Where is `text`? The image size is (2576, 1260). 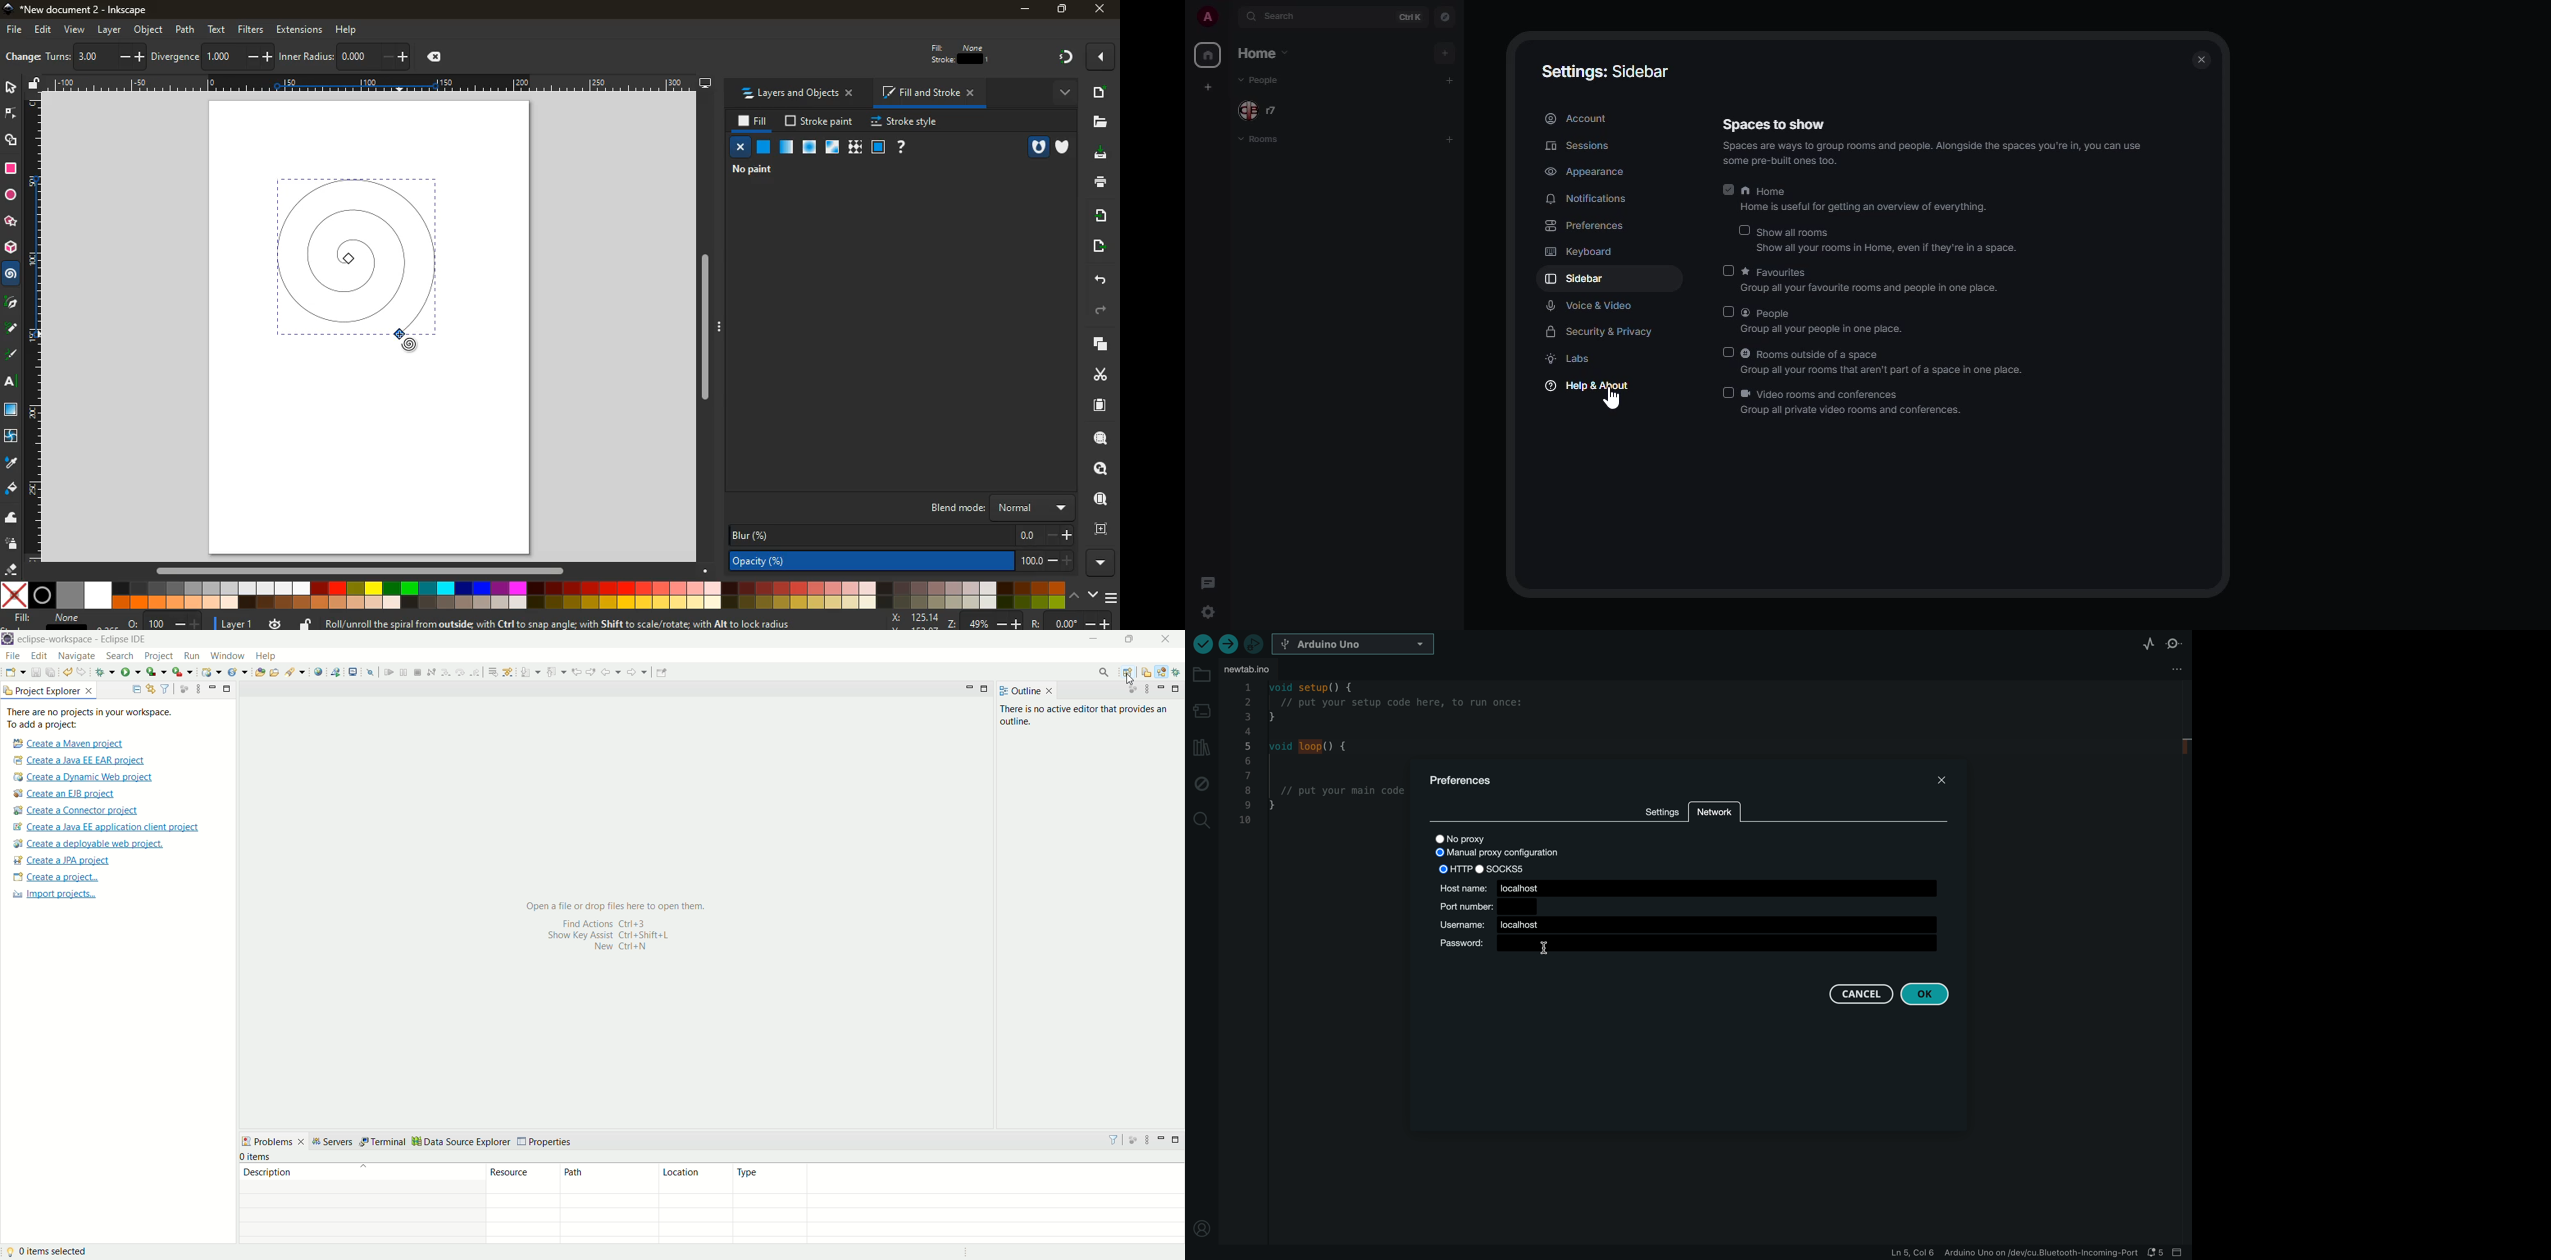 text is located at coordinates (12, 383).